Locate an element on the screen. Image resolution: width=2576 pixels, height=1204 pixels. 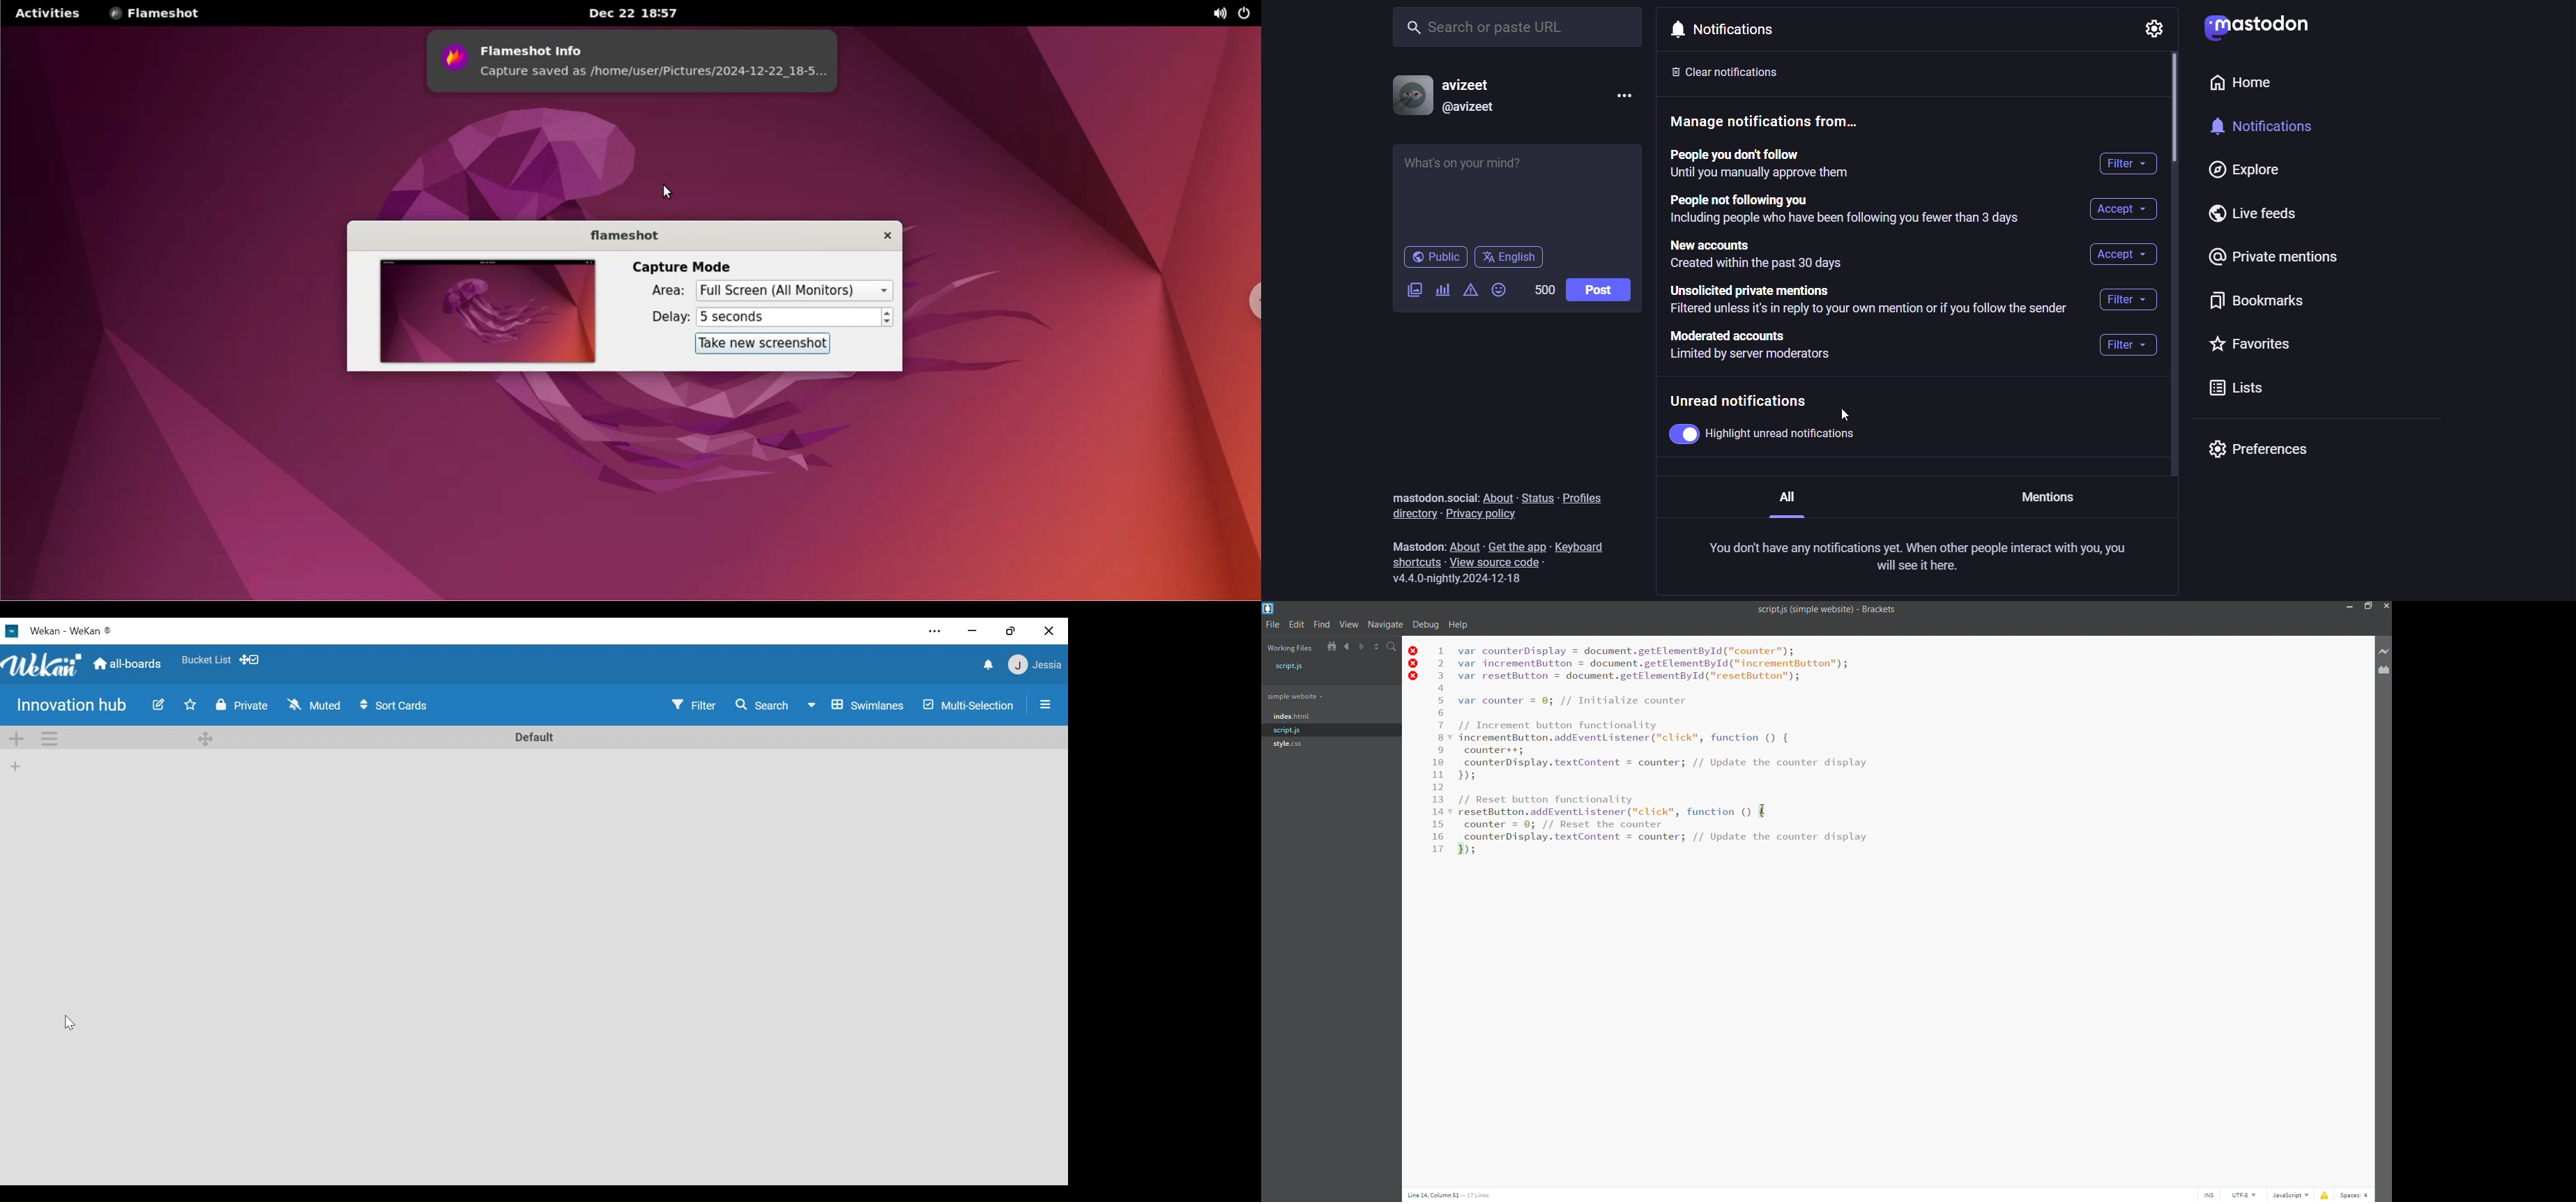
lists is located at coordinates (2233, 387).